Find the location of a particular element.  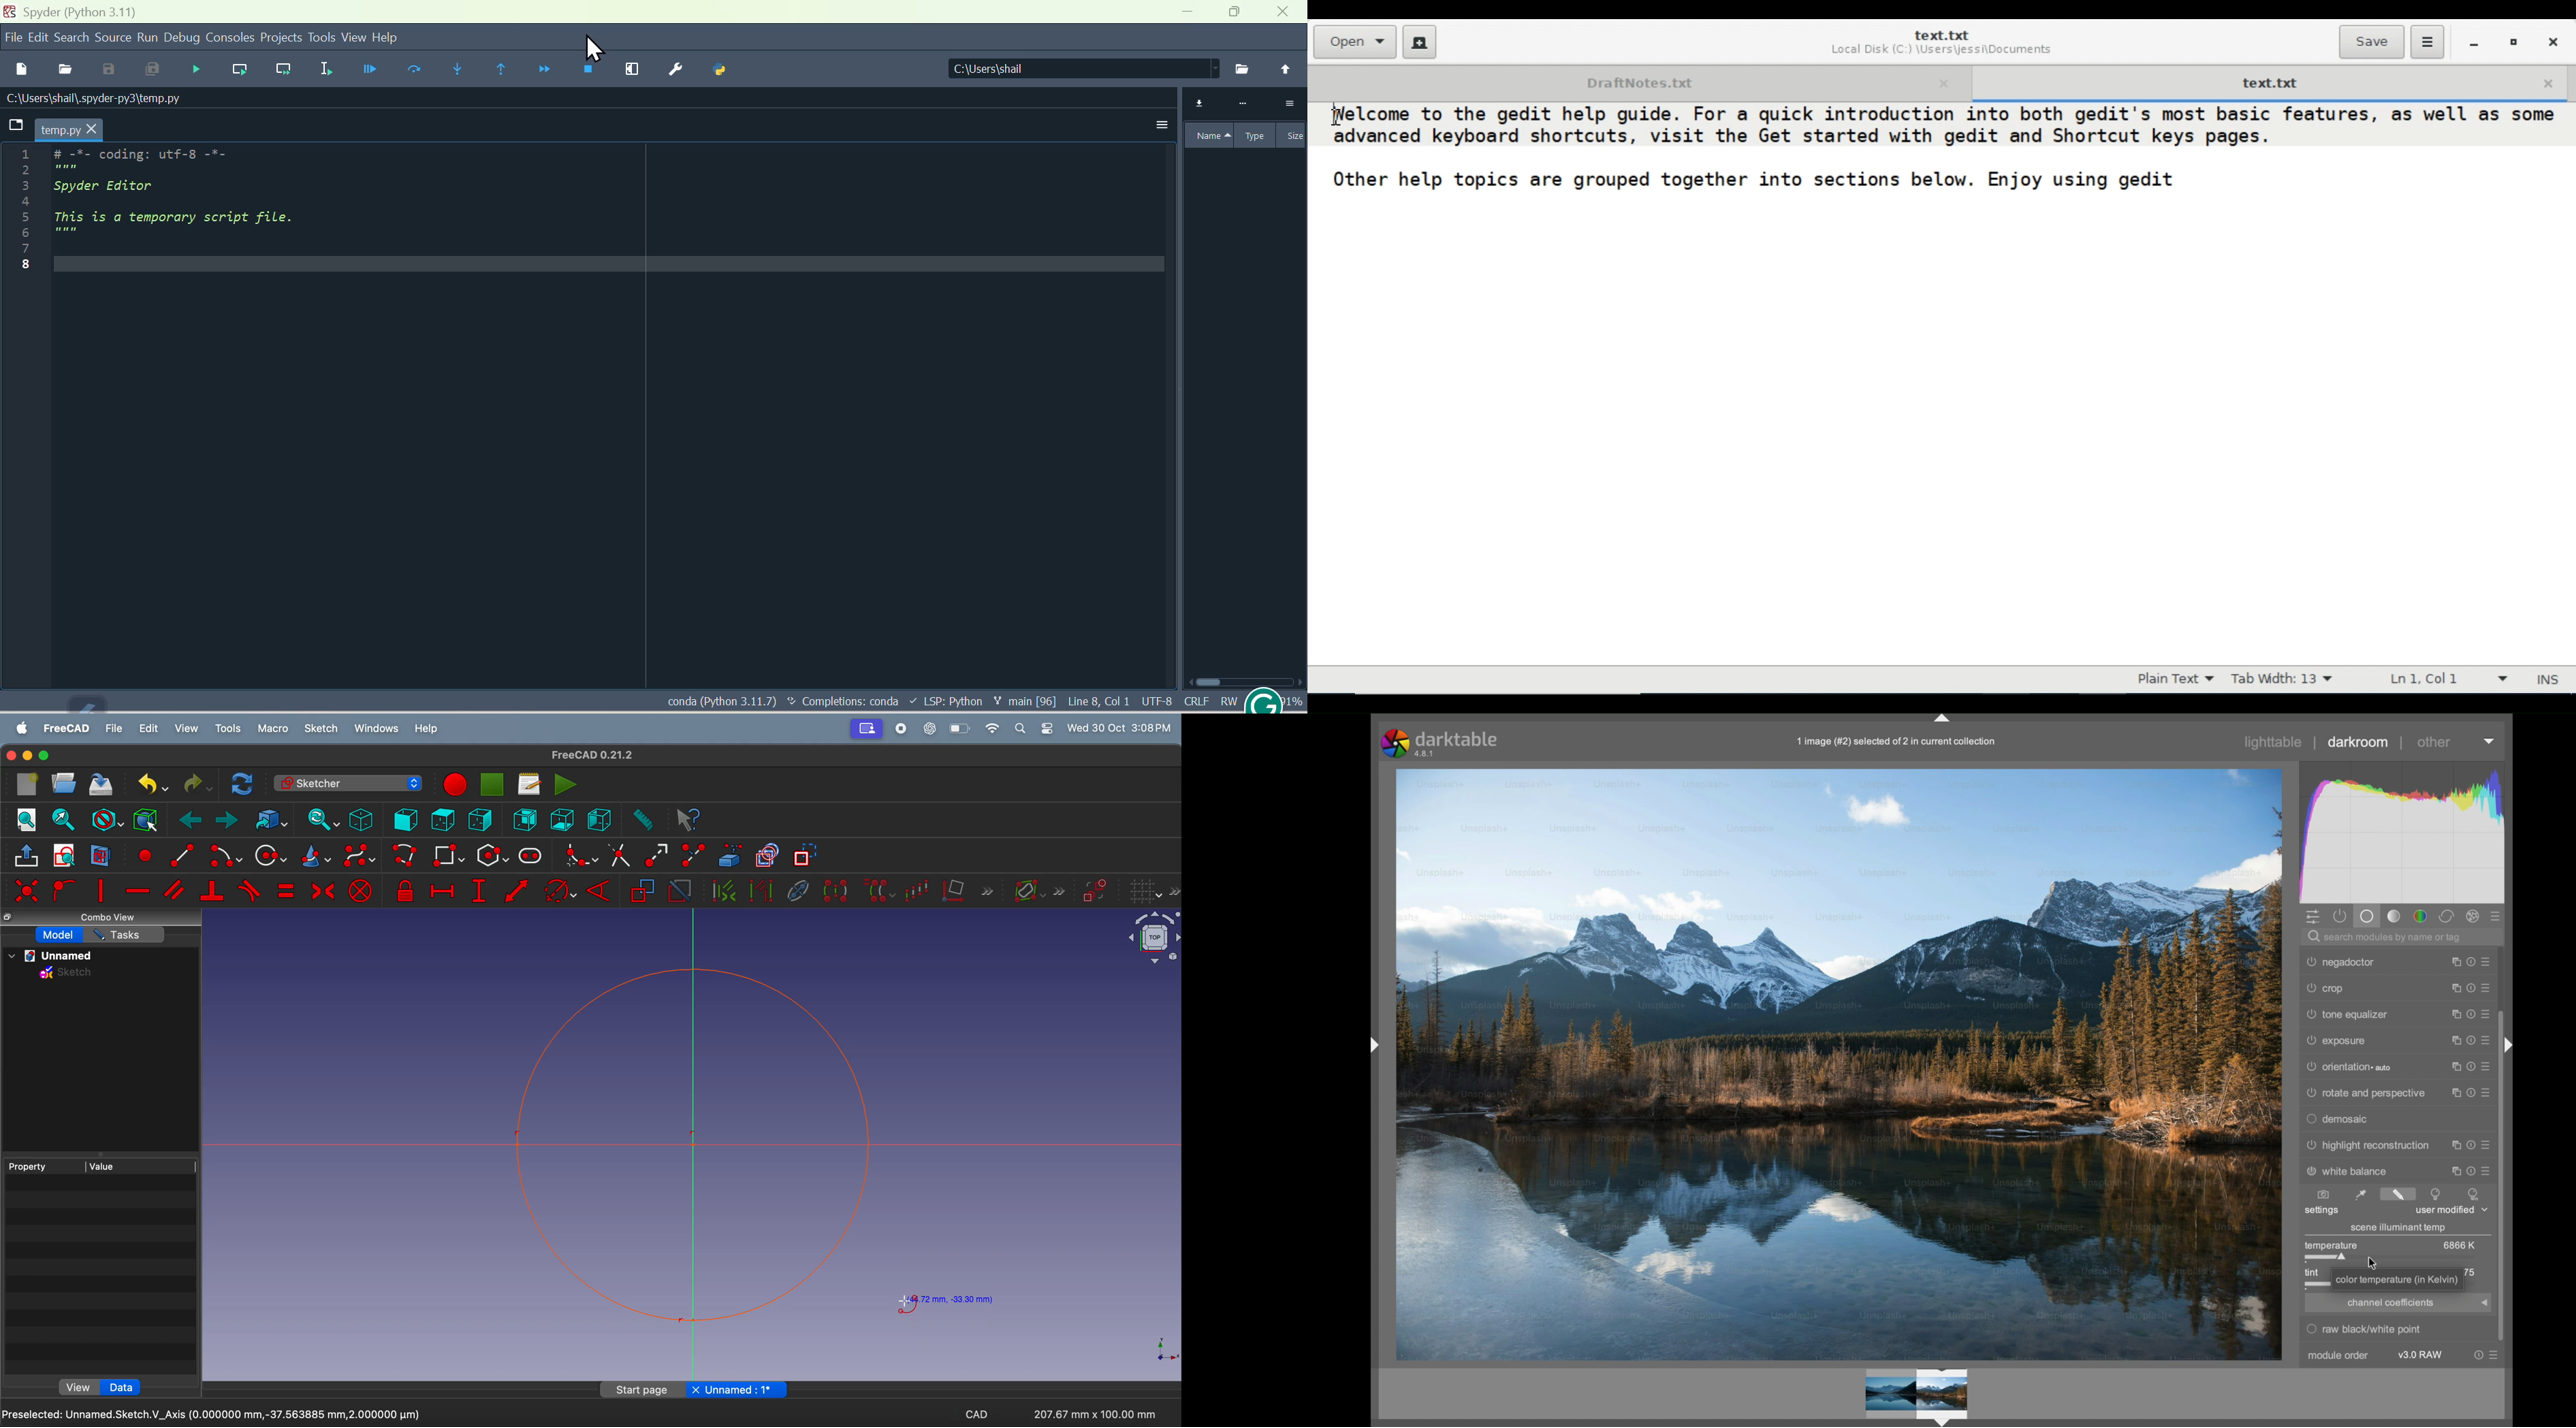

temp.py is located at coordinates (59, 129).